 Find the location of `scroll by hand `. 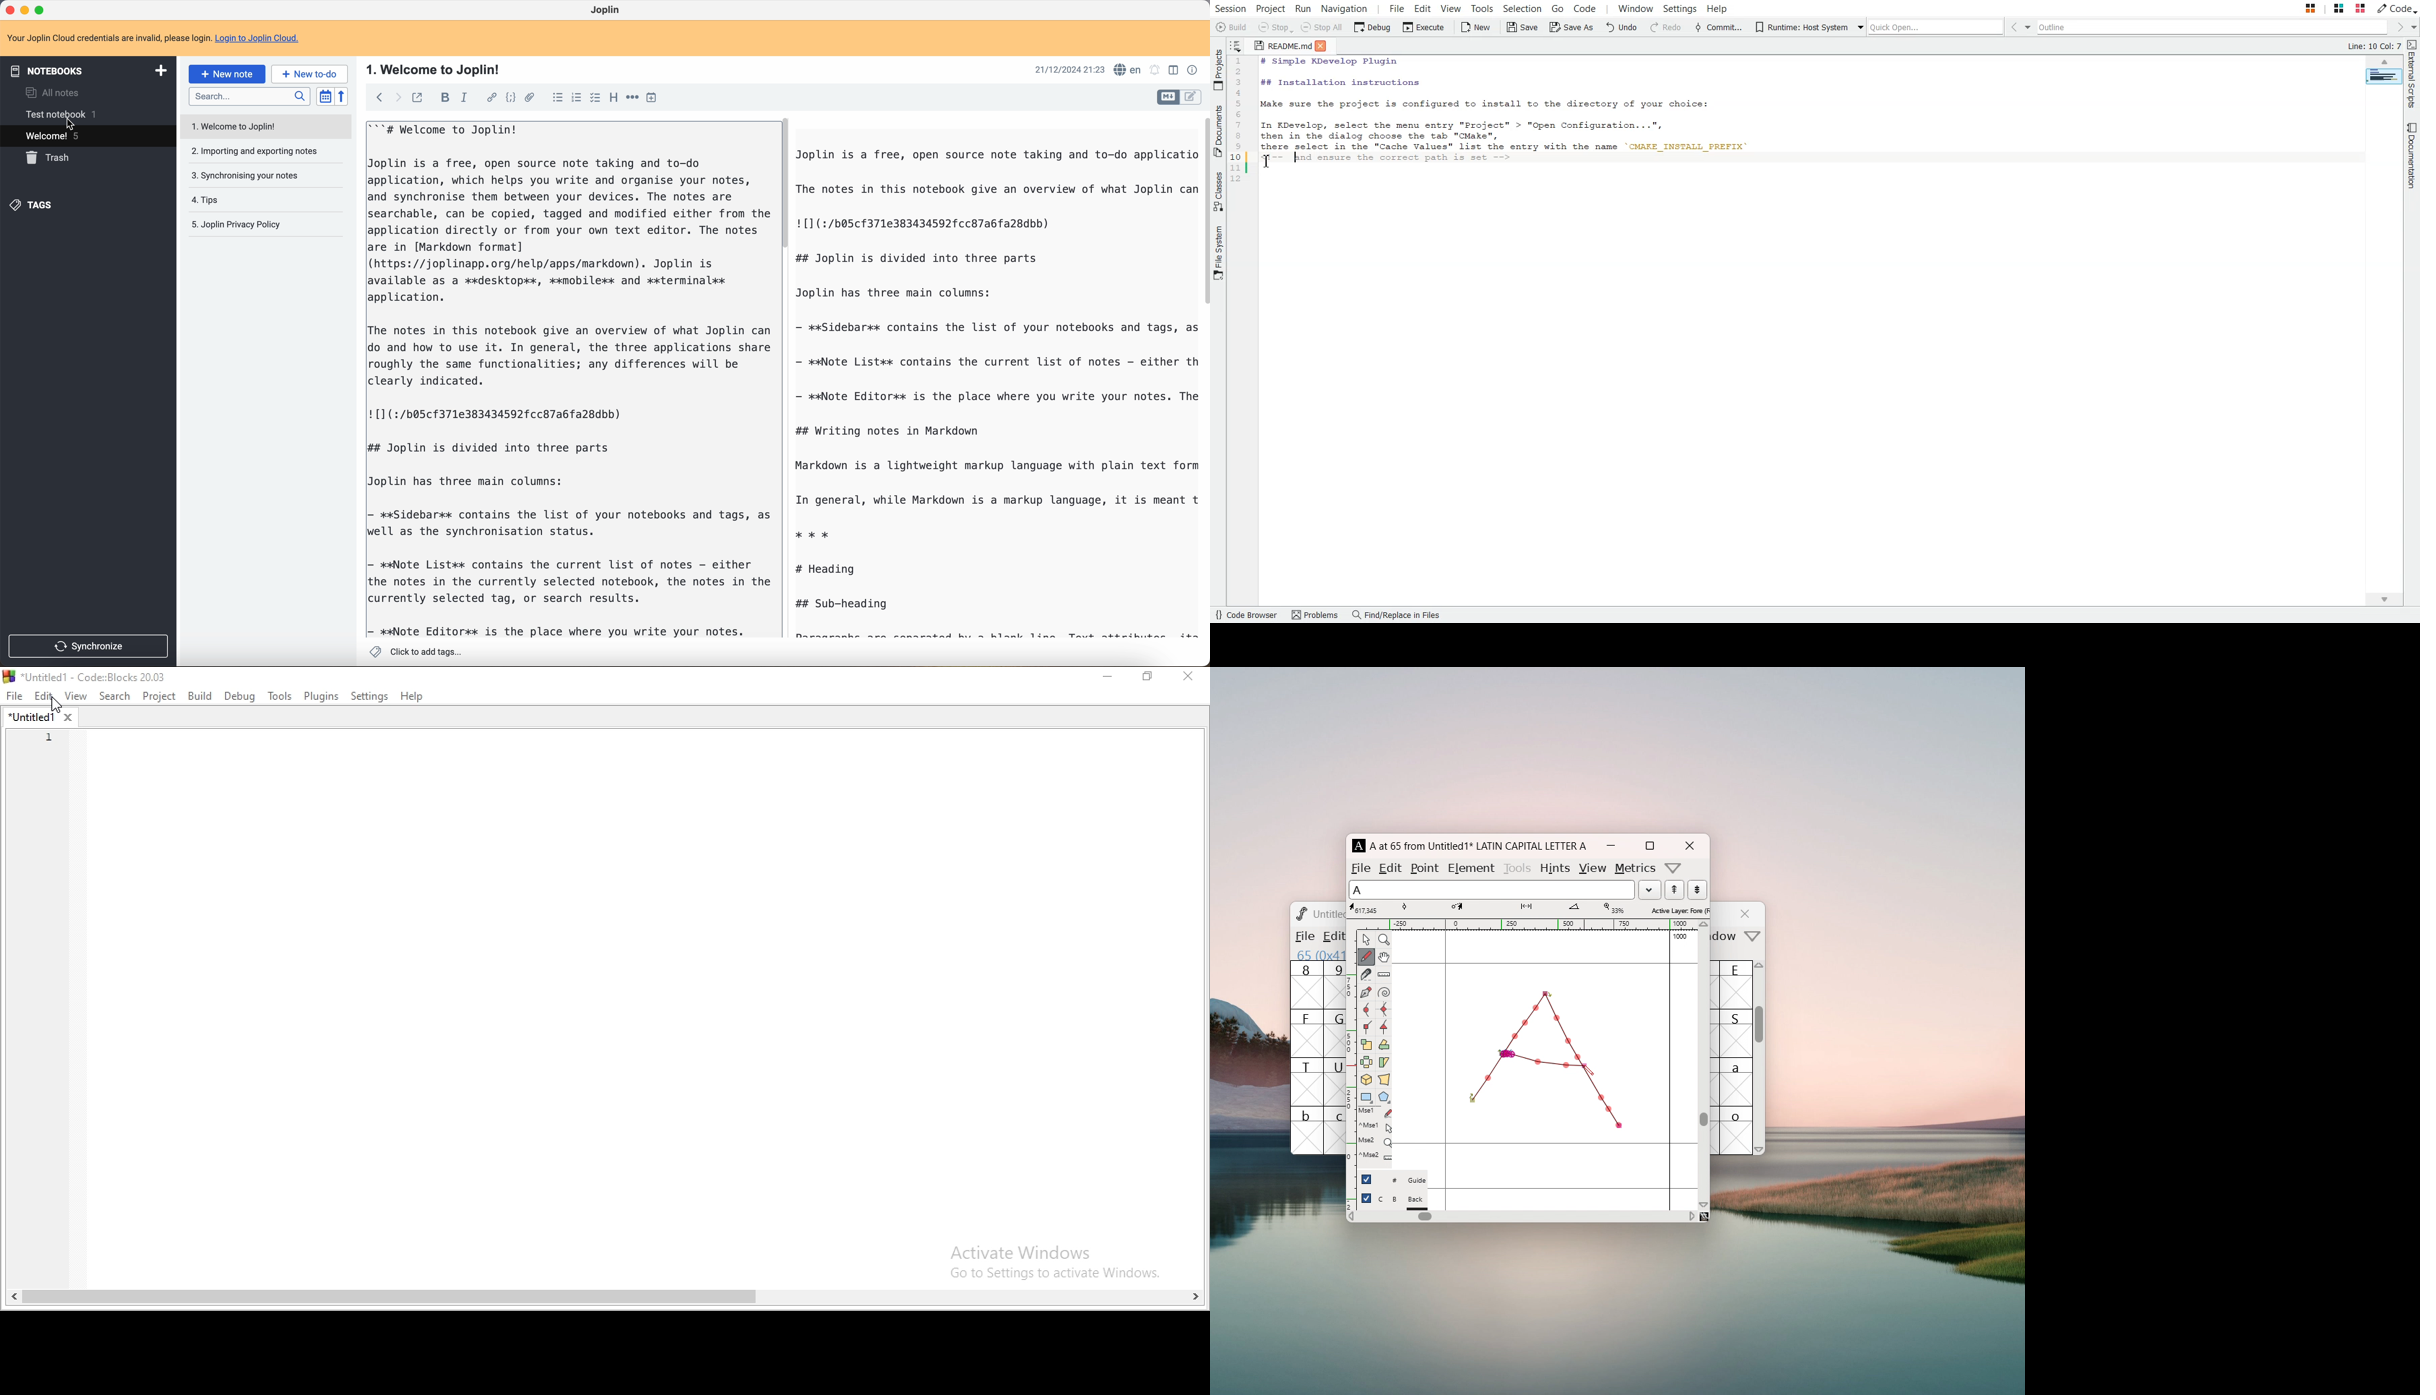

scroll by hand  is located at coordinates (1384, 958).